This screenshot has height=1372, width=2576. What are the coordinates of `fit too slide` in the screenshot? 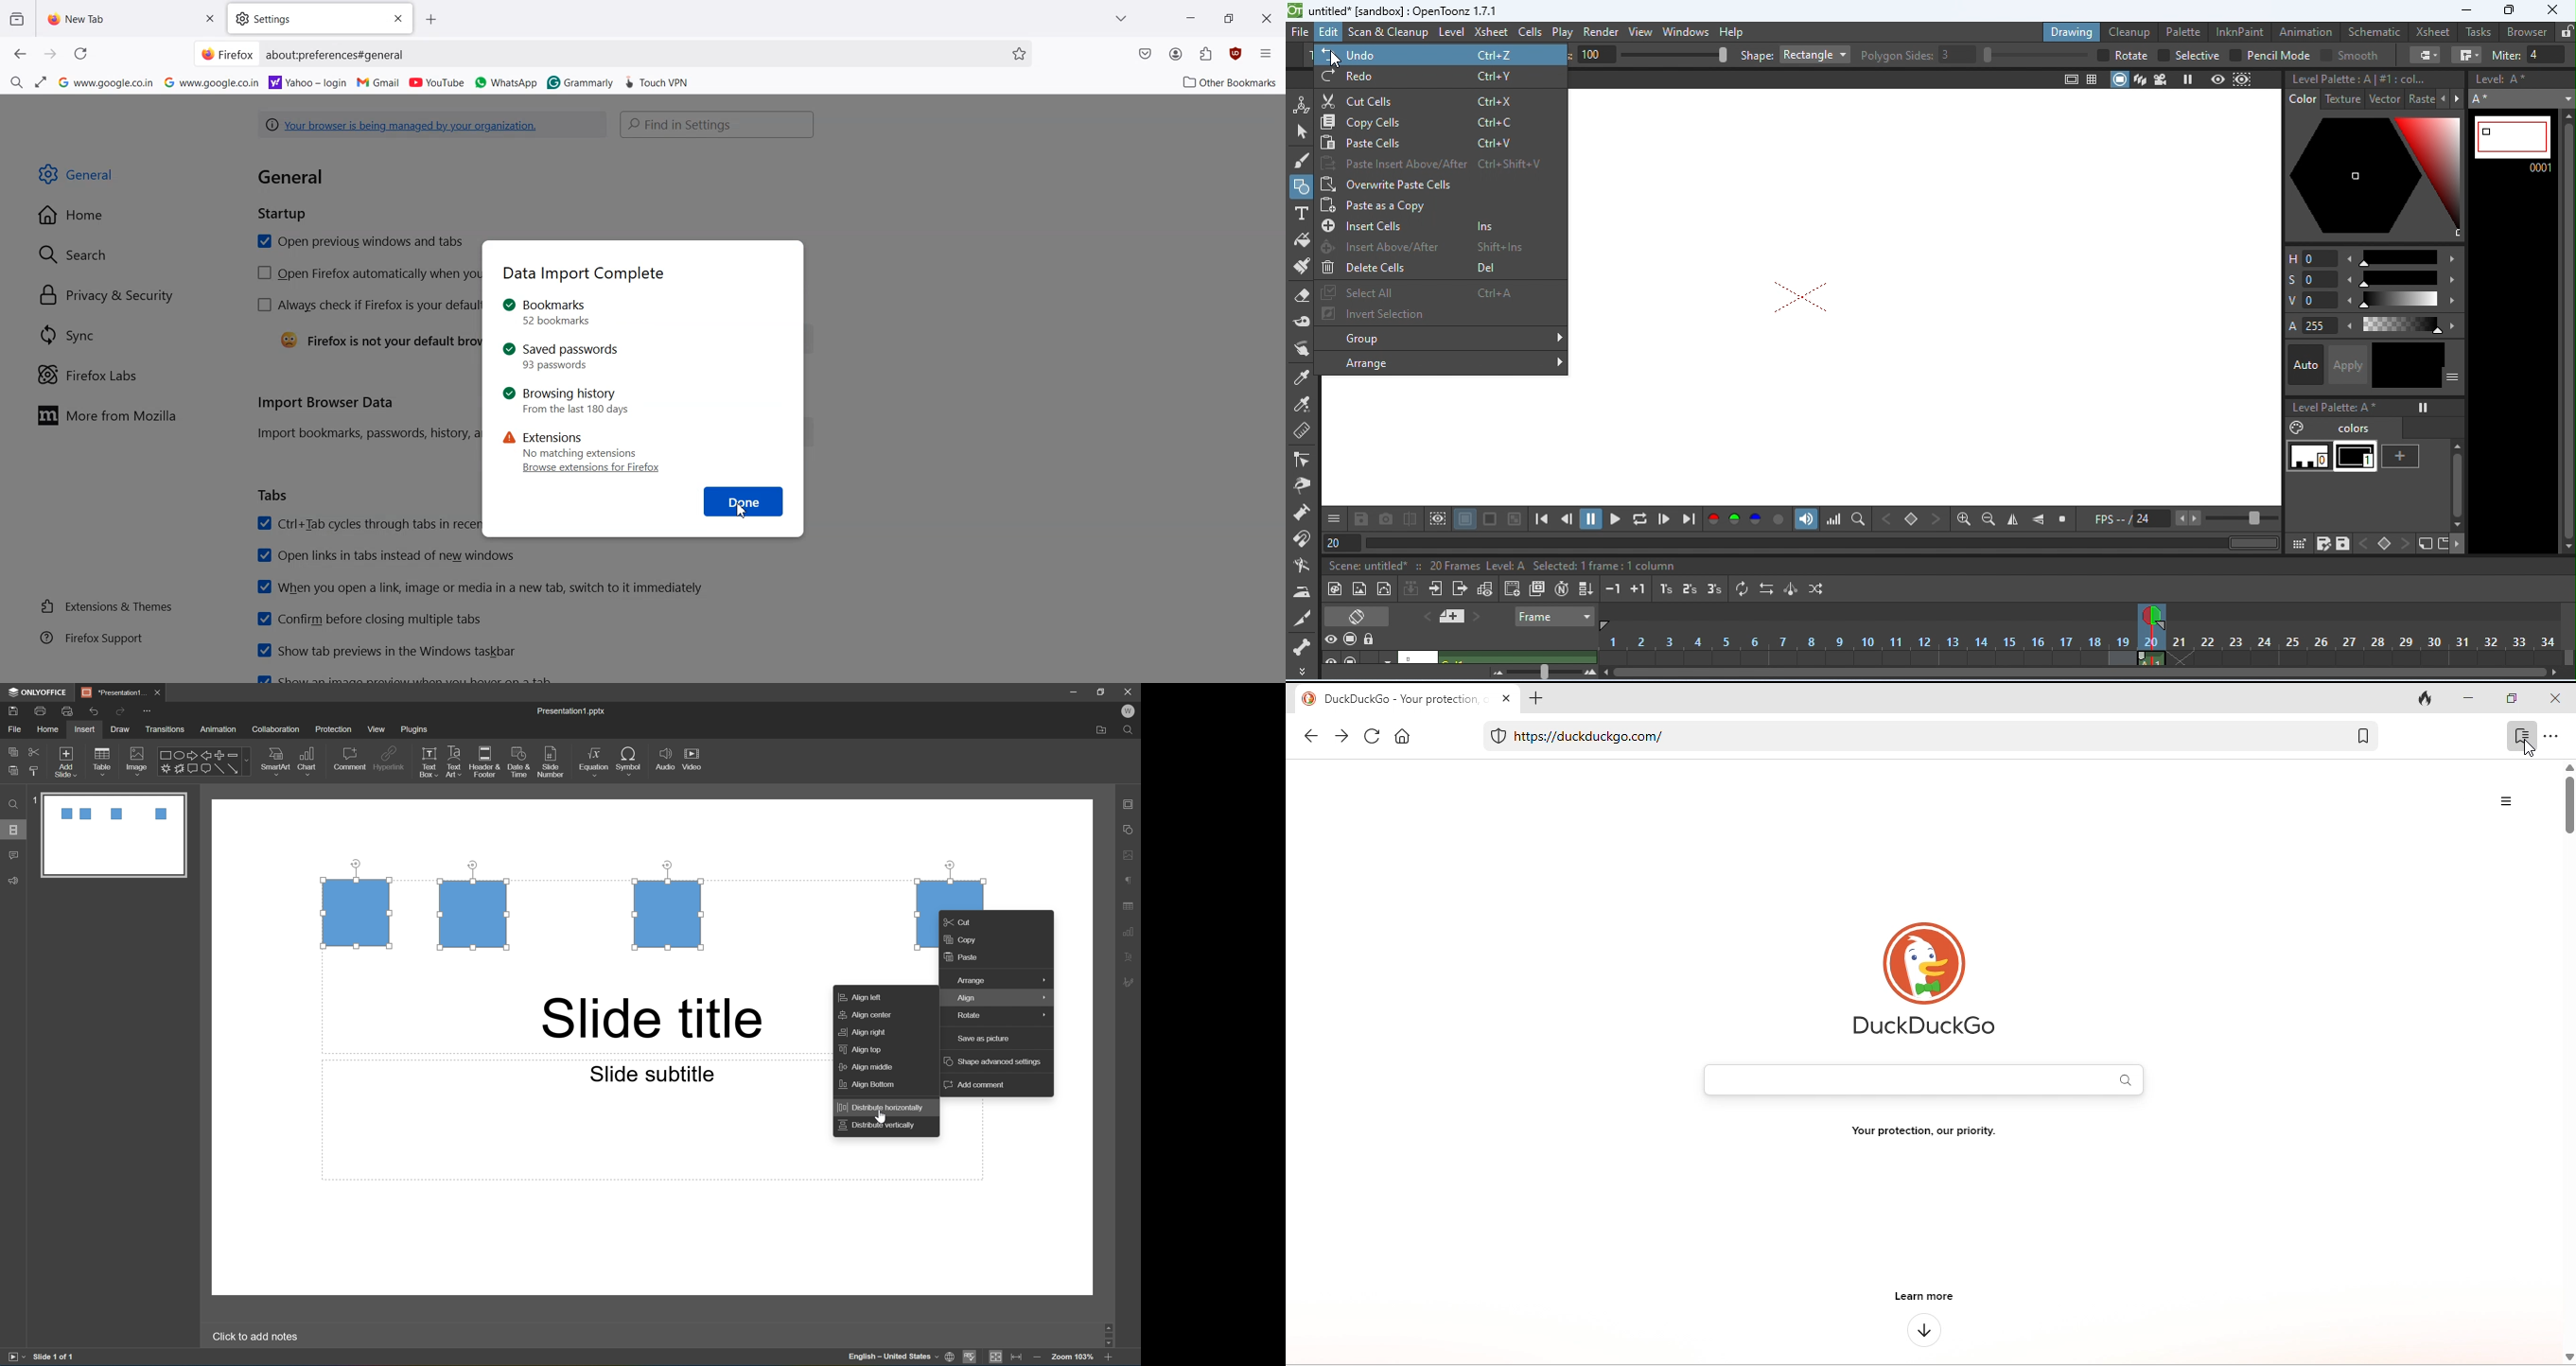 It's located at (996, 1358).